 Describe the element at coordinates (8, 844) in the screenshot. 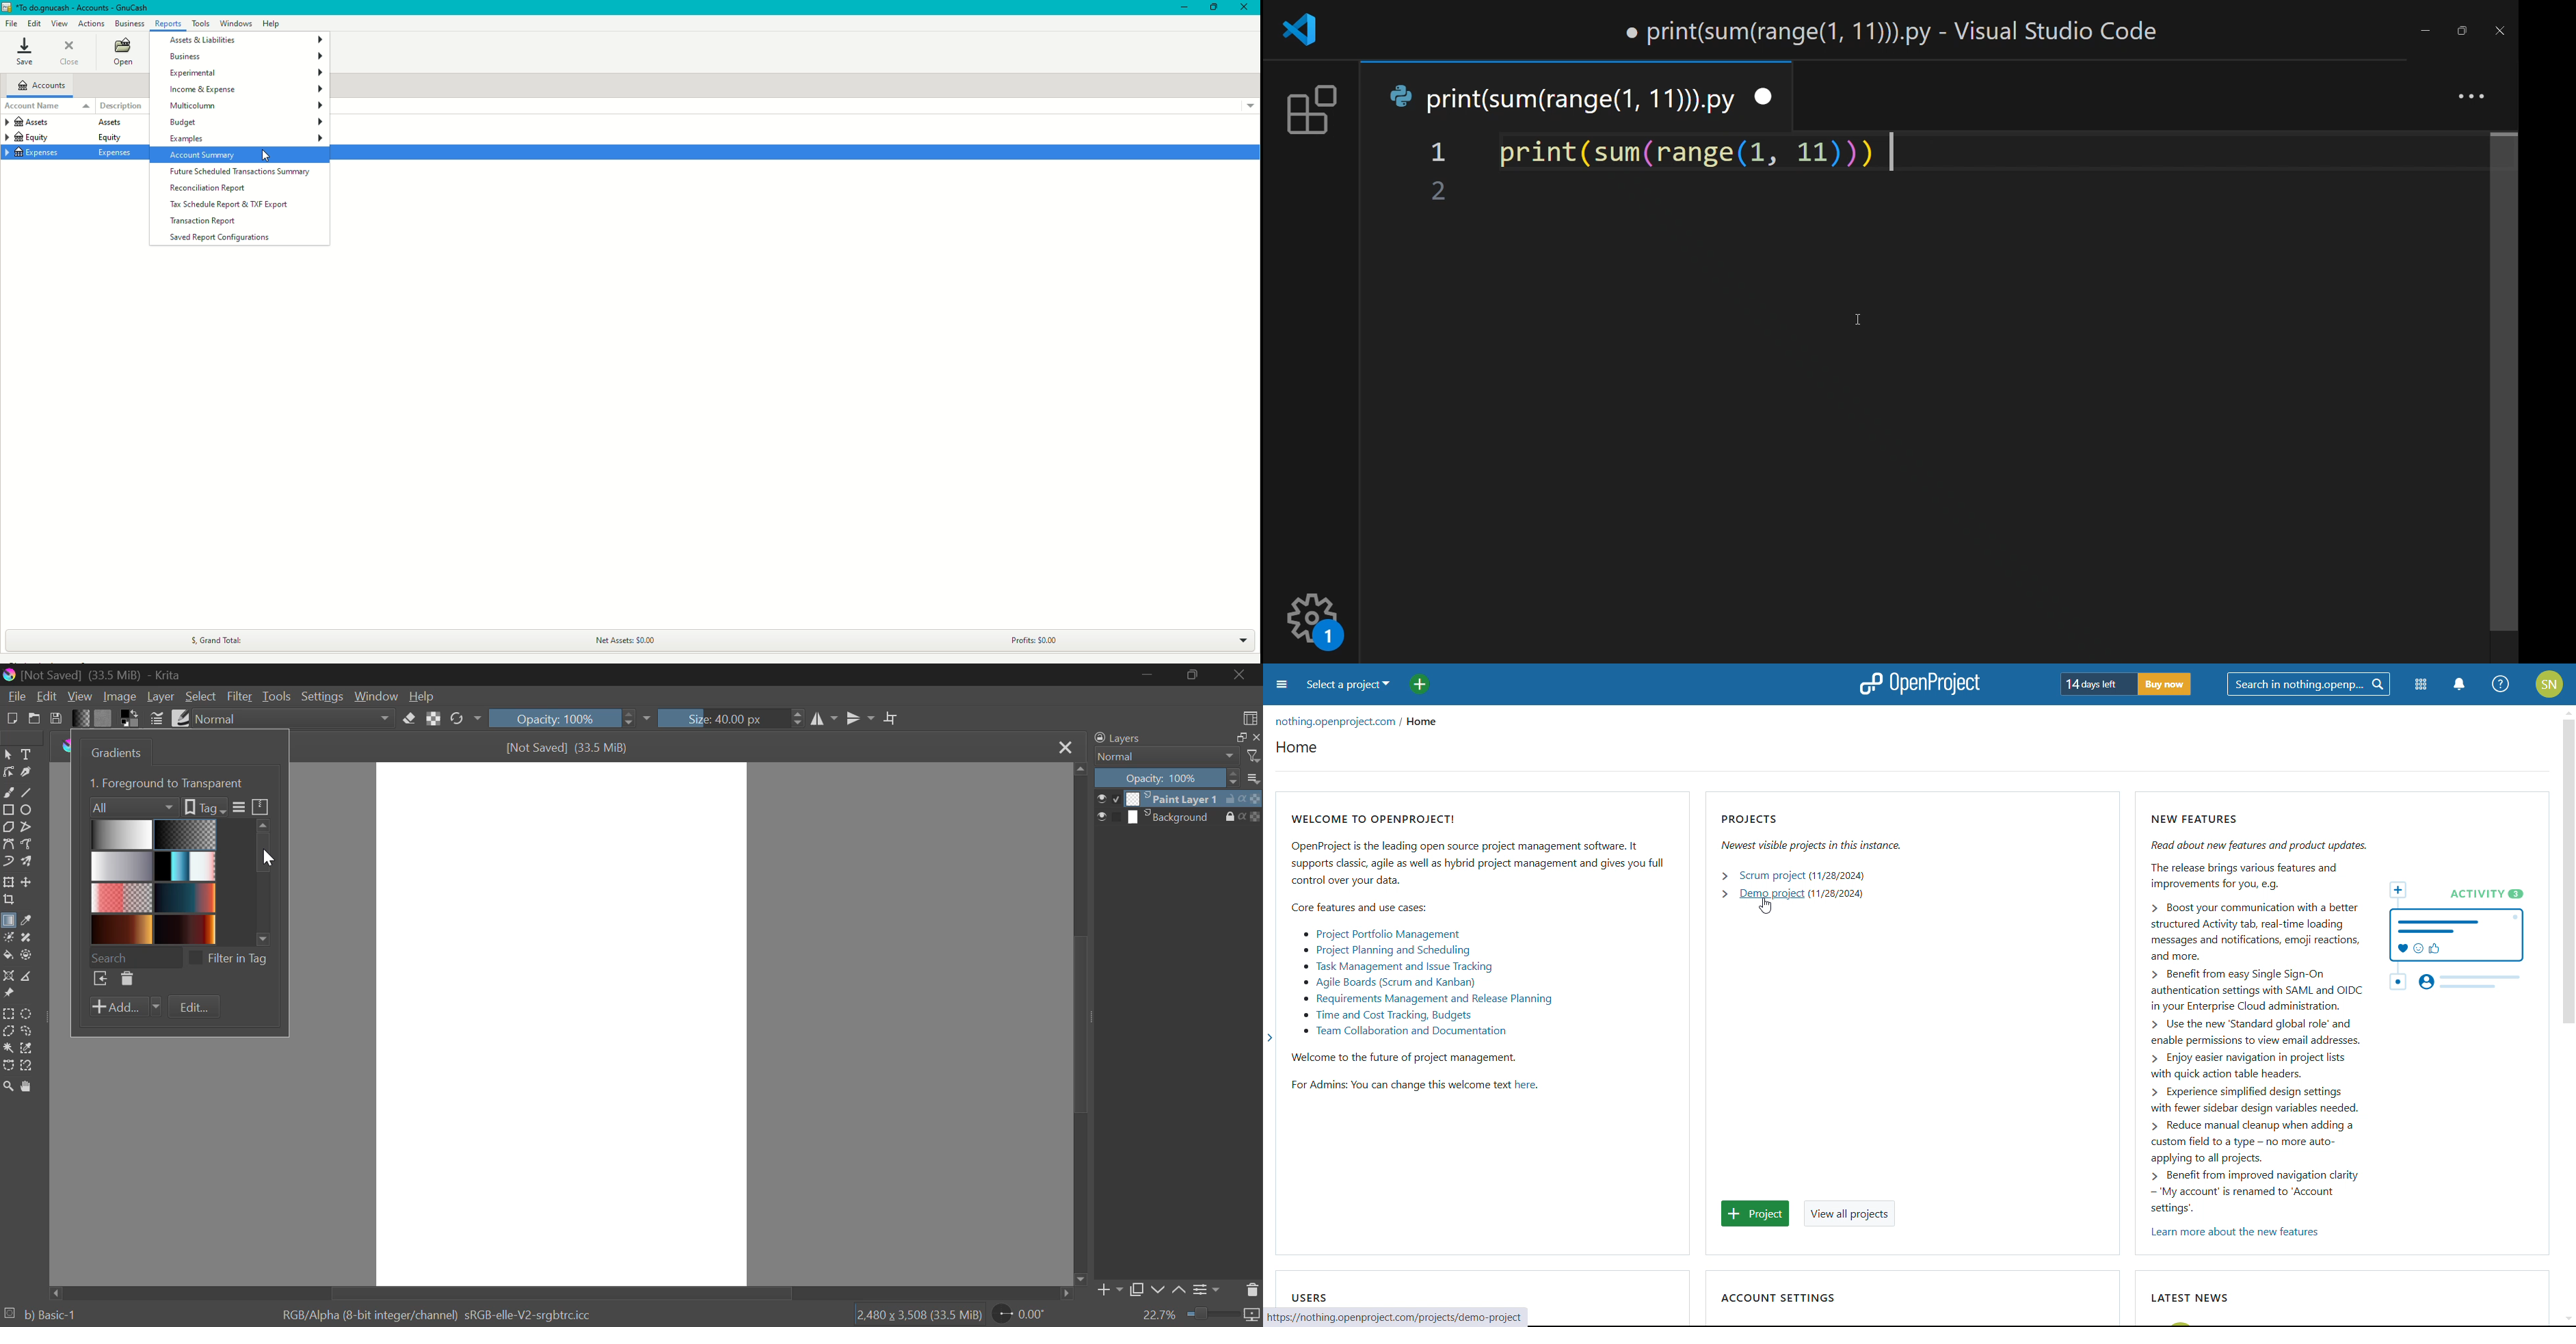

I see `Bezier Curve` at that location.